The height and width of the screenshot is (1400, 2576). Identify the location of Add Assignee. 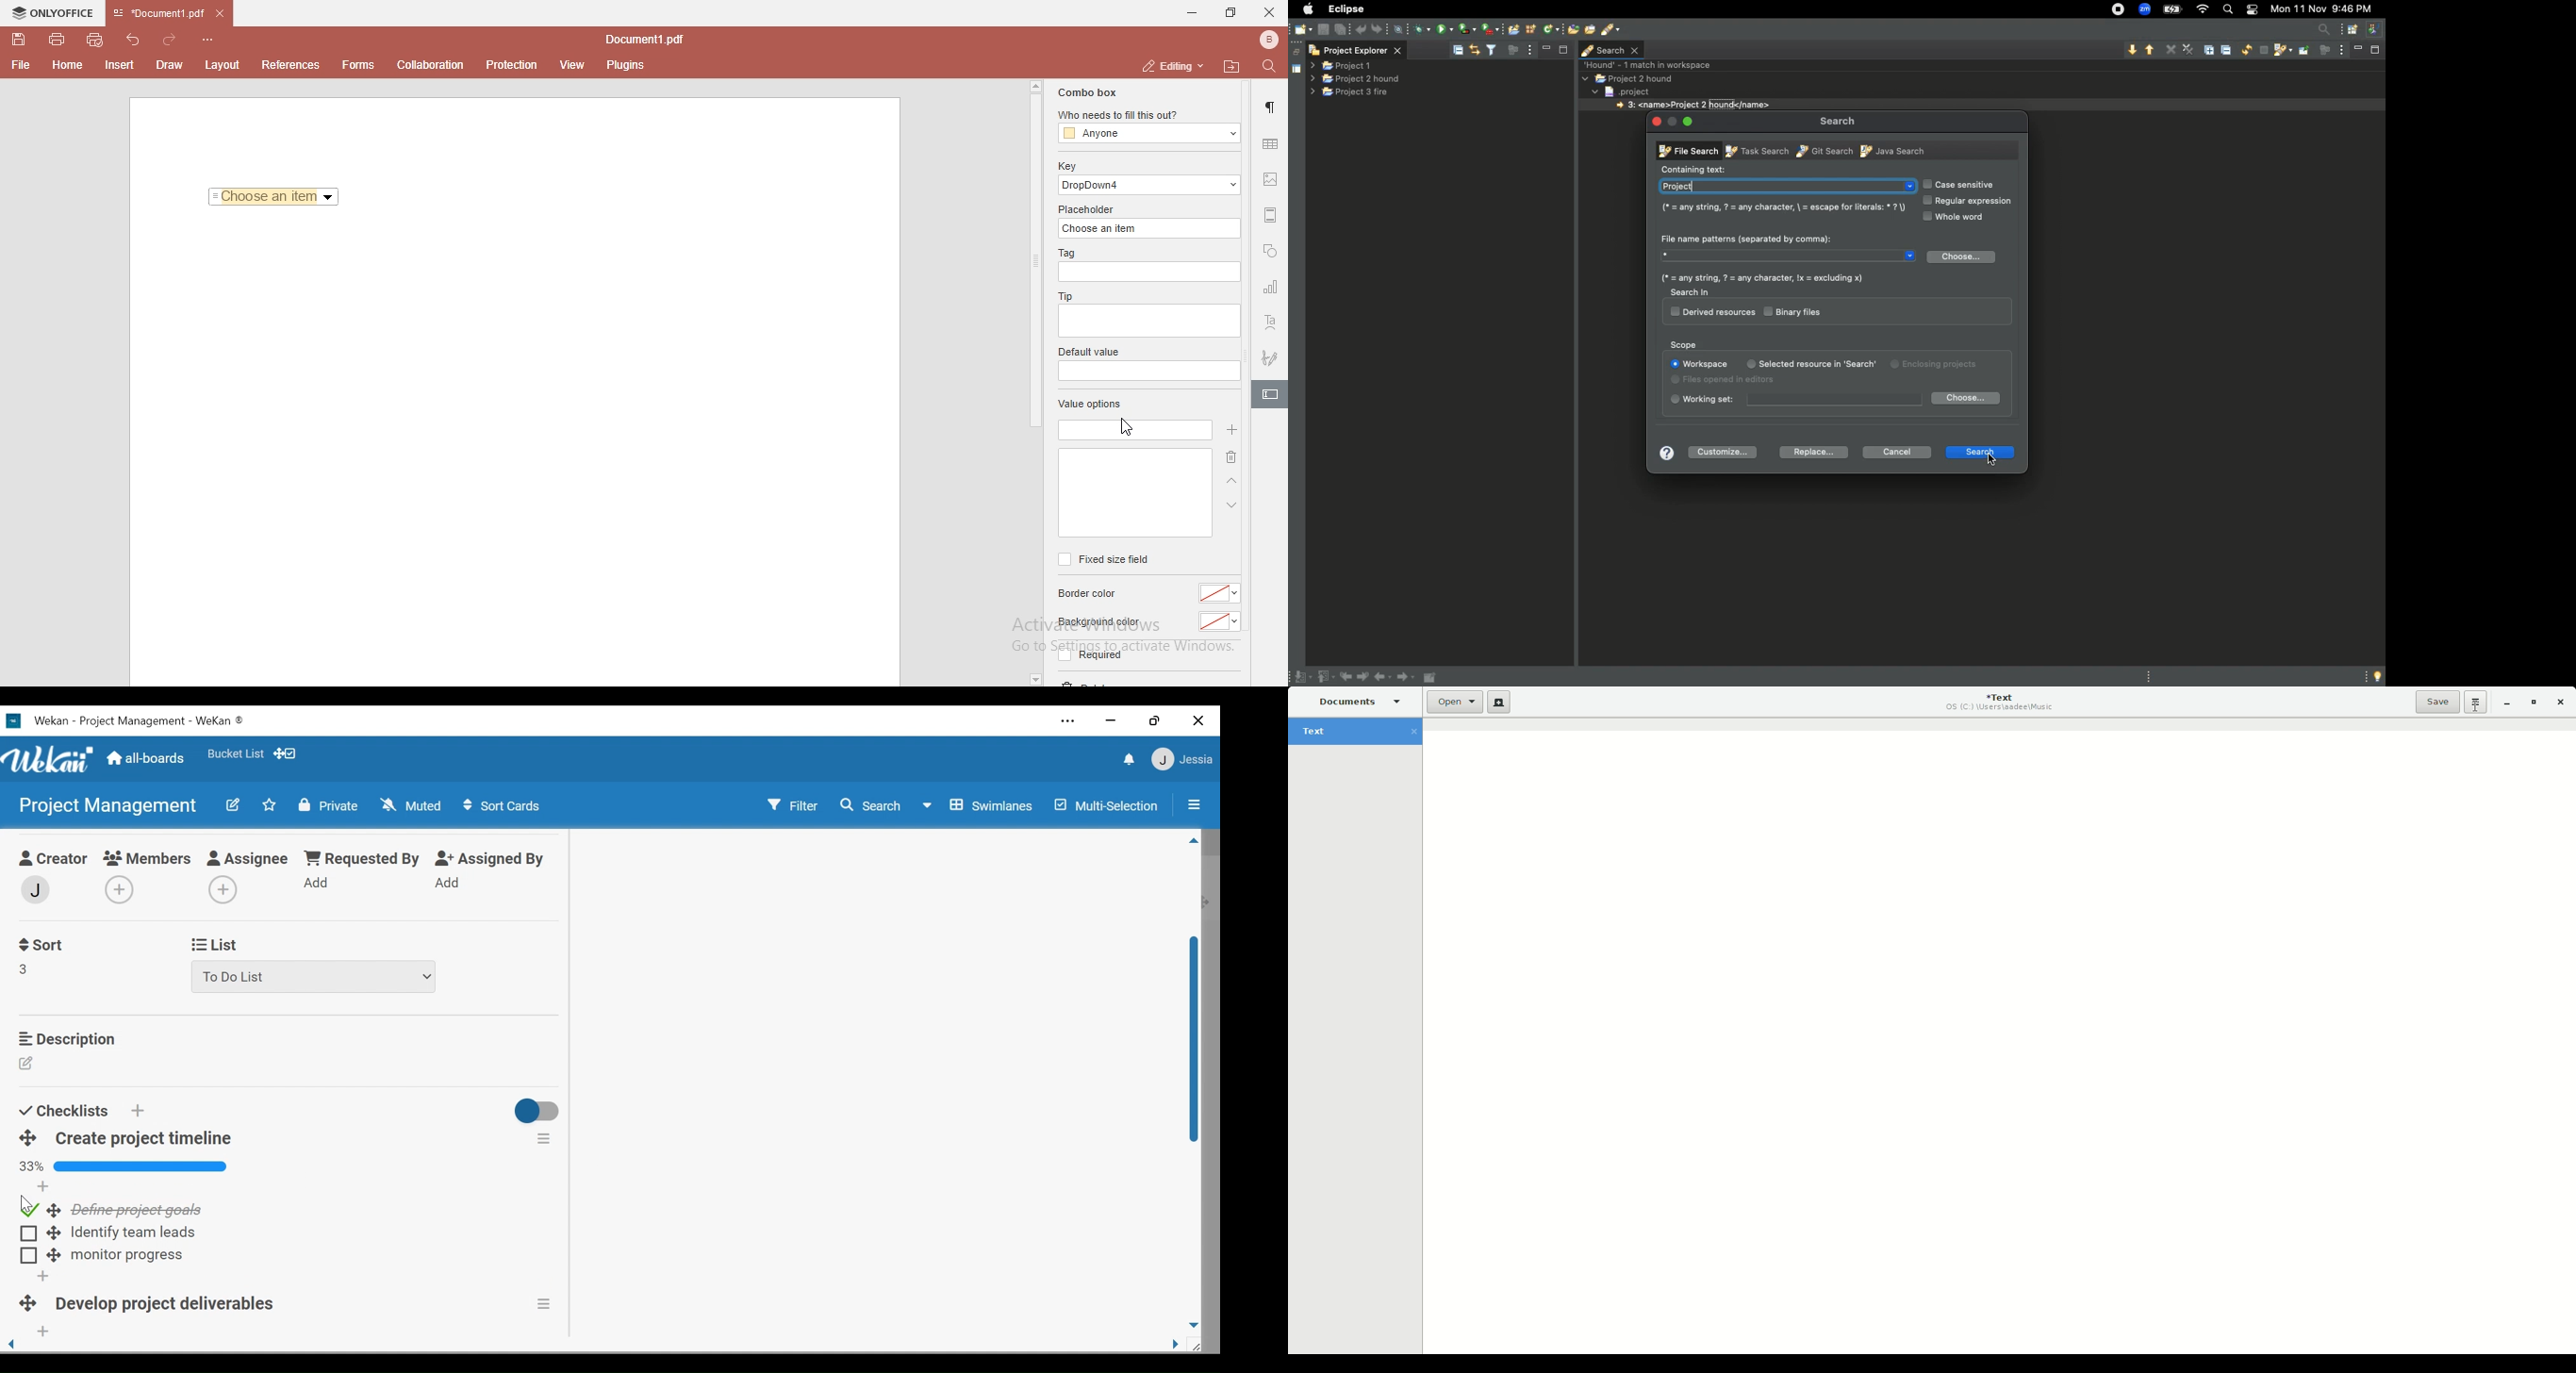
(221, 891).